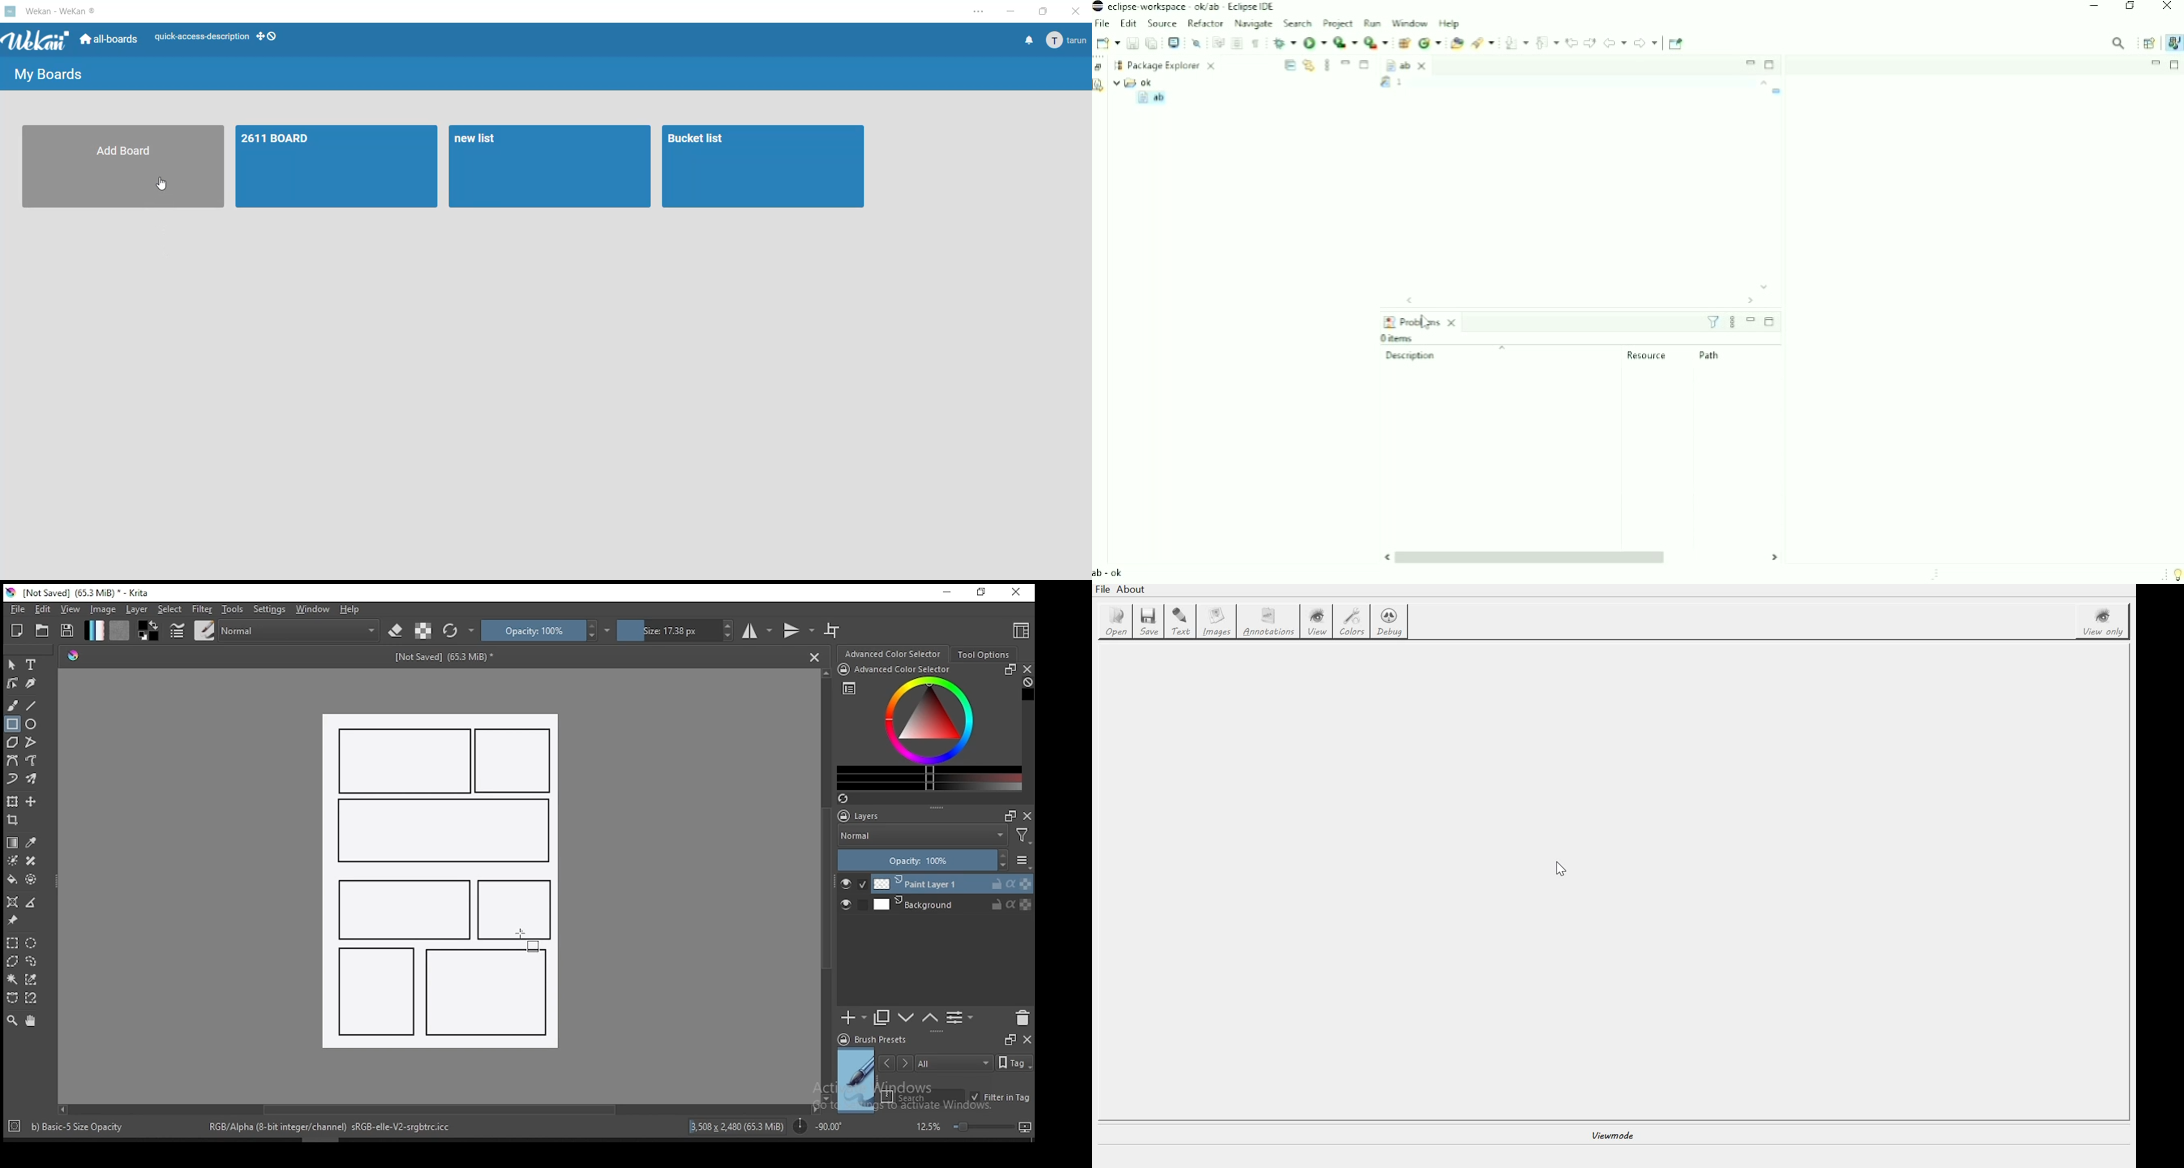 This screenshot has height=1176, width=2184. Describe the element at coordinates (921, 837) in the screenshot. I see `blending mode` at that location.